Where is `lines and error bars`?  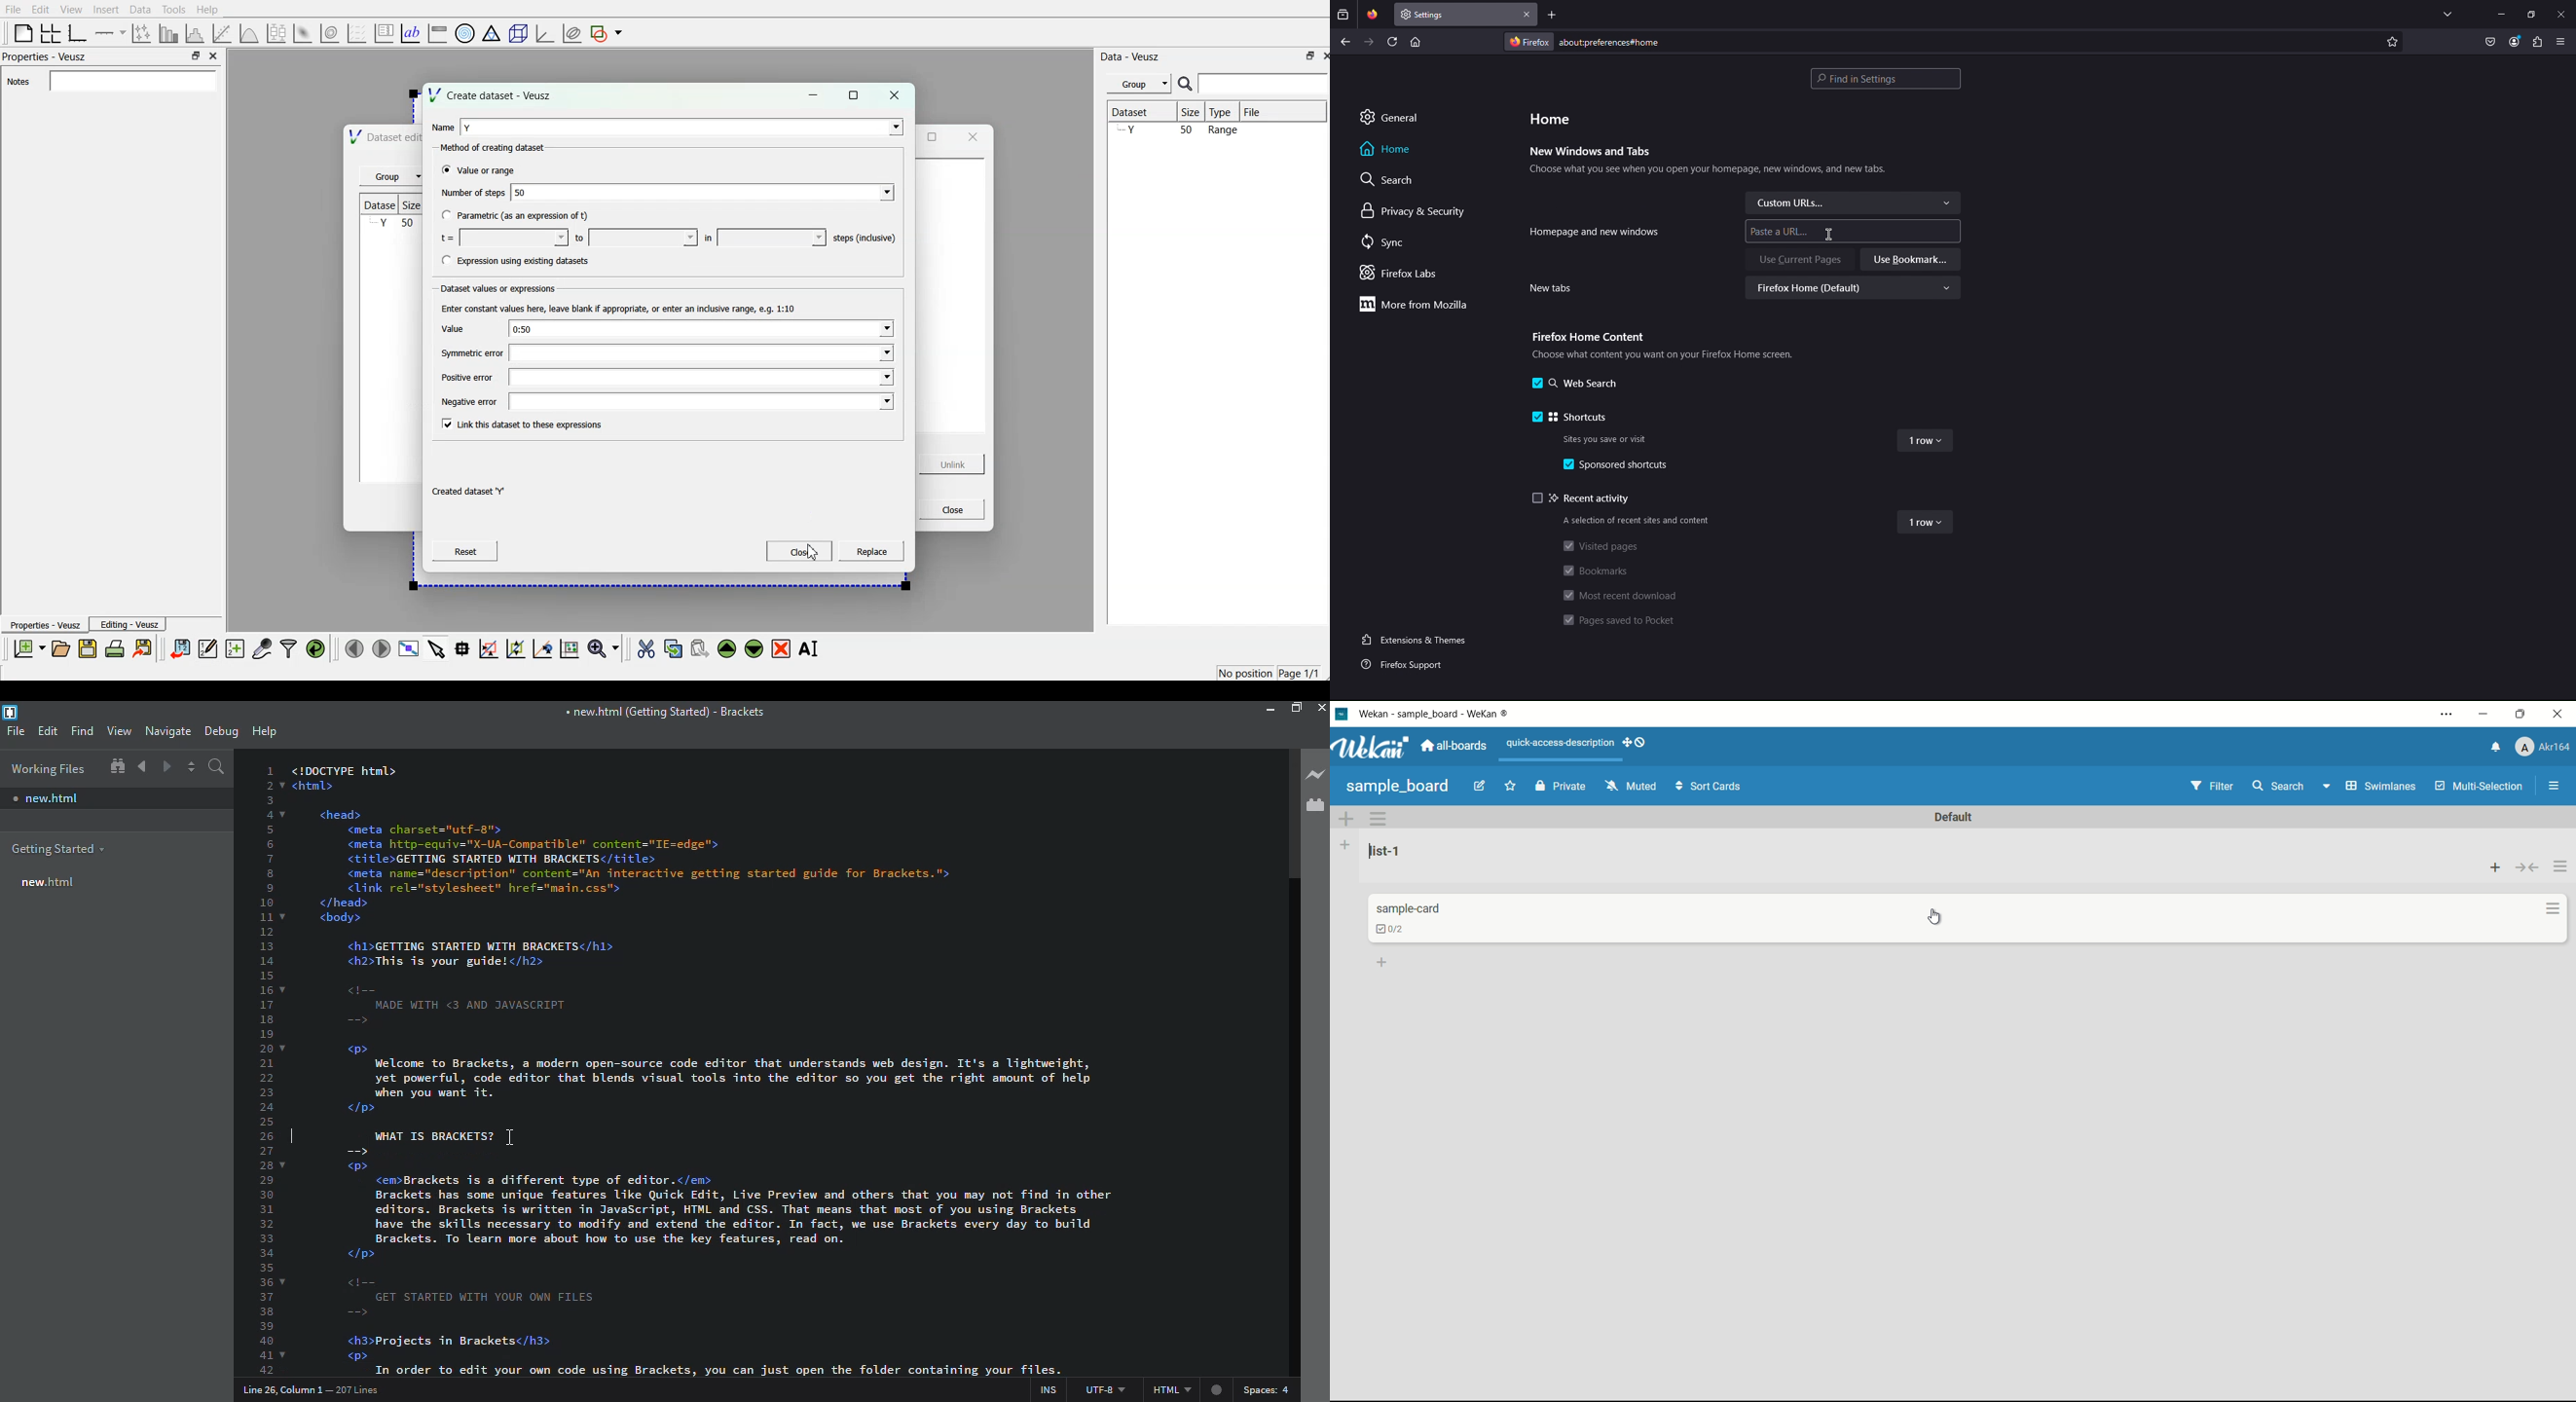 lines and error bars is located at coordinates (143, 33).